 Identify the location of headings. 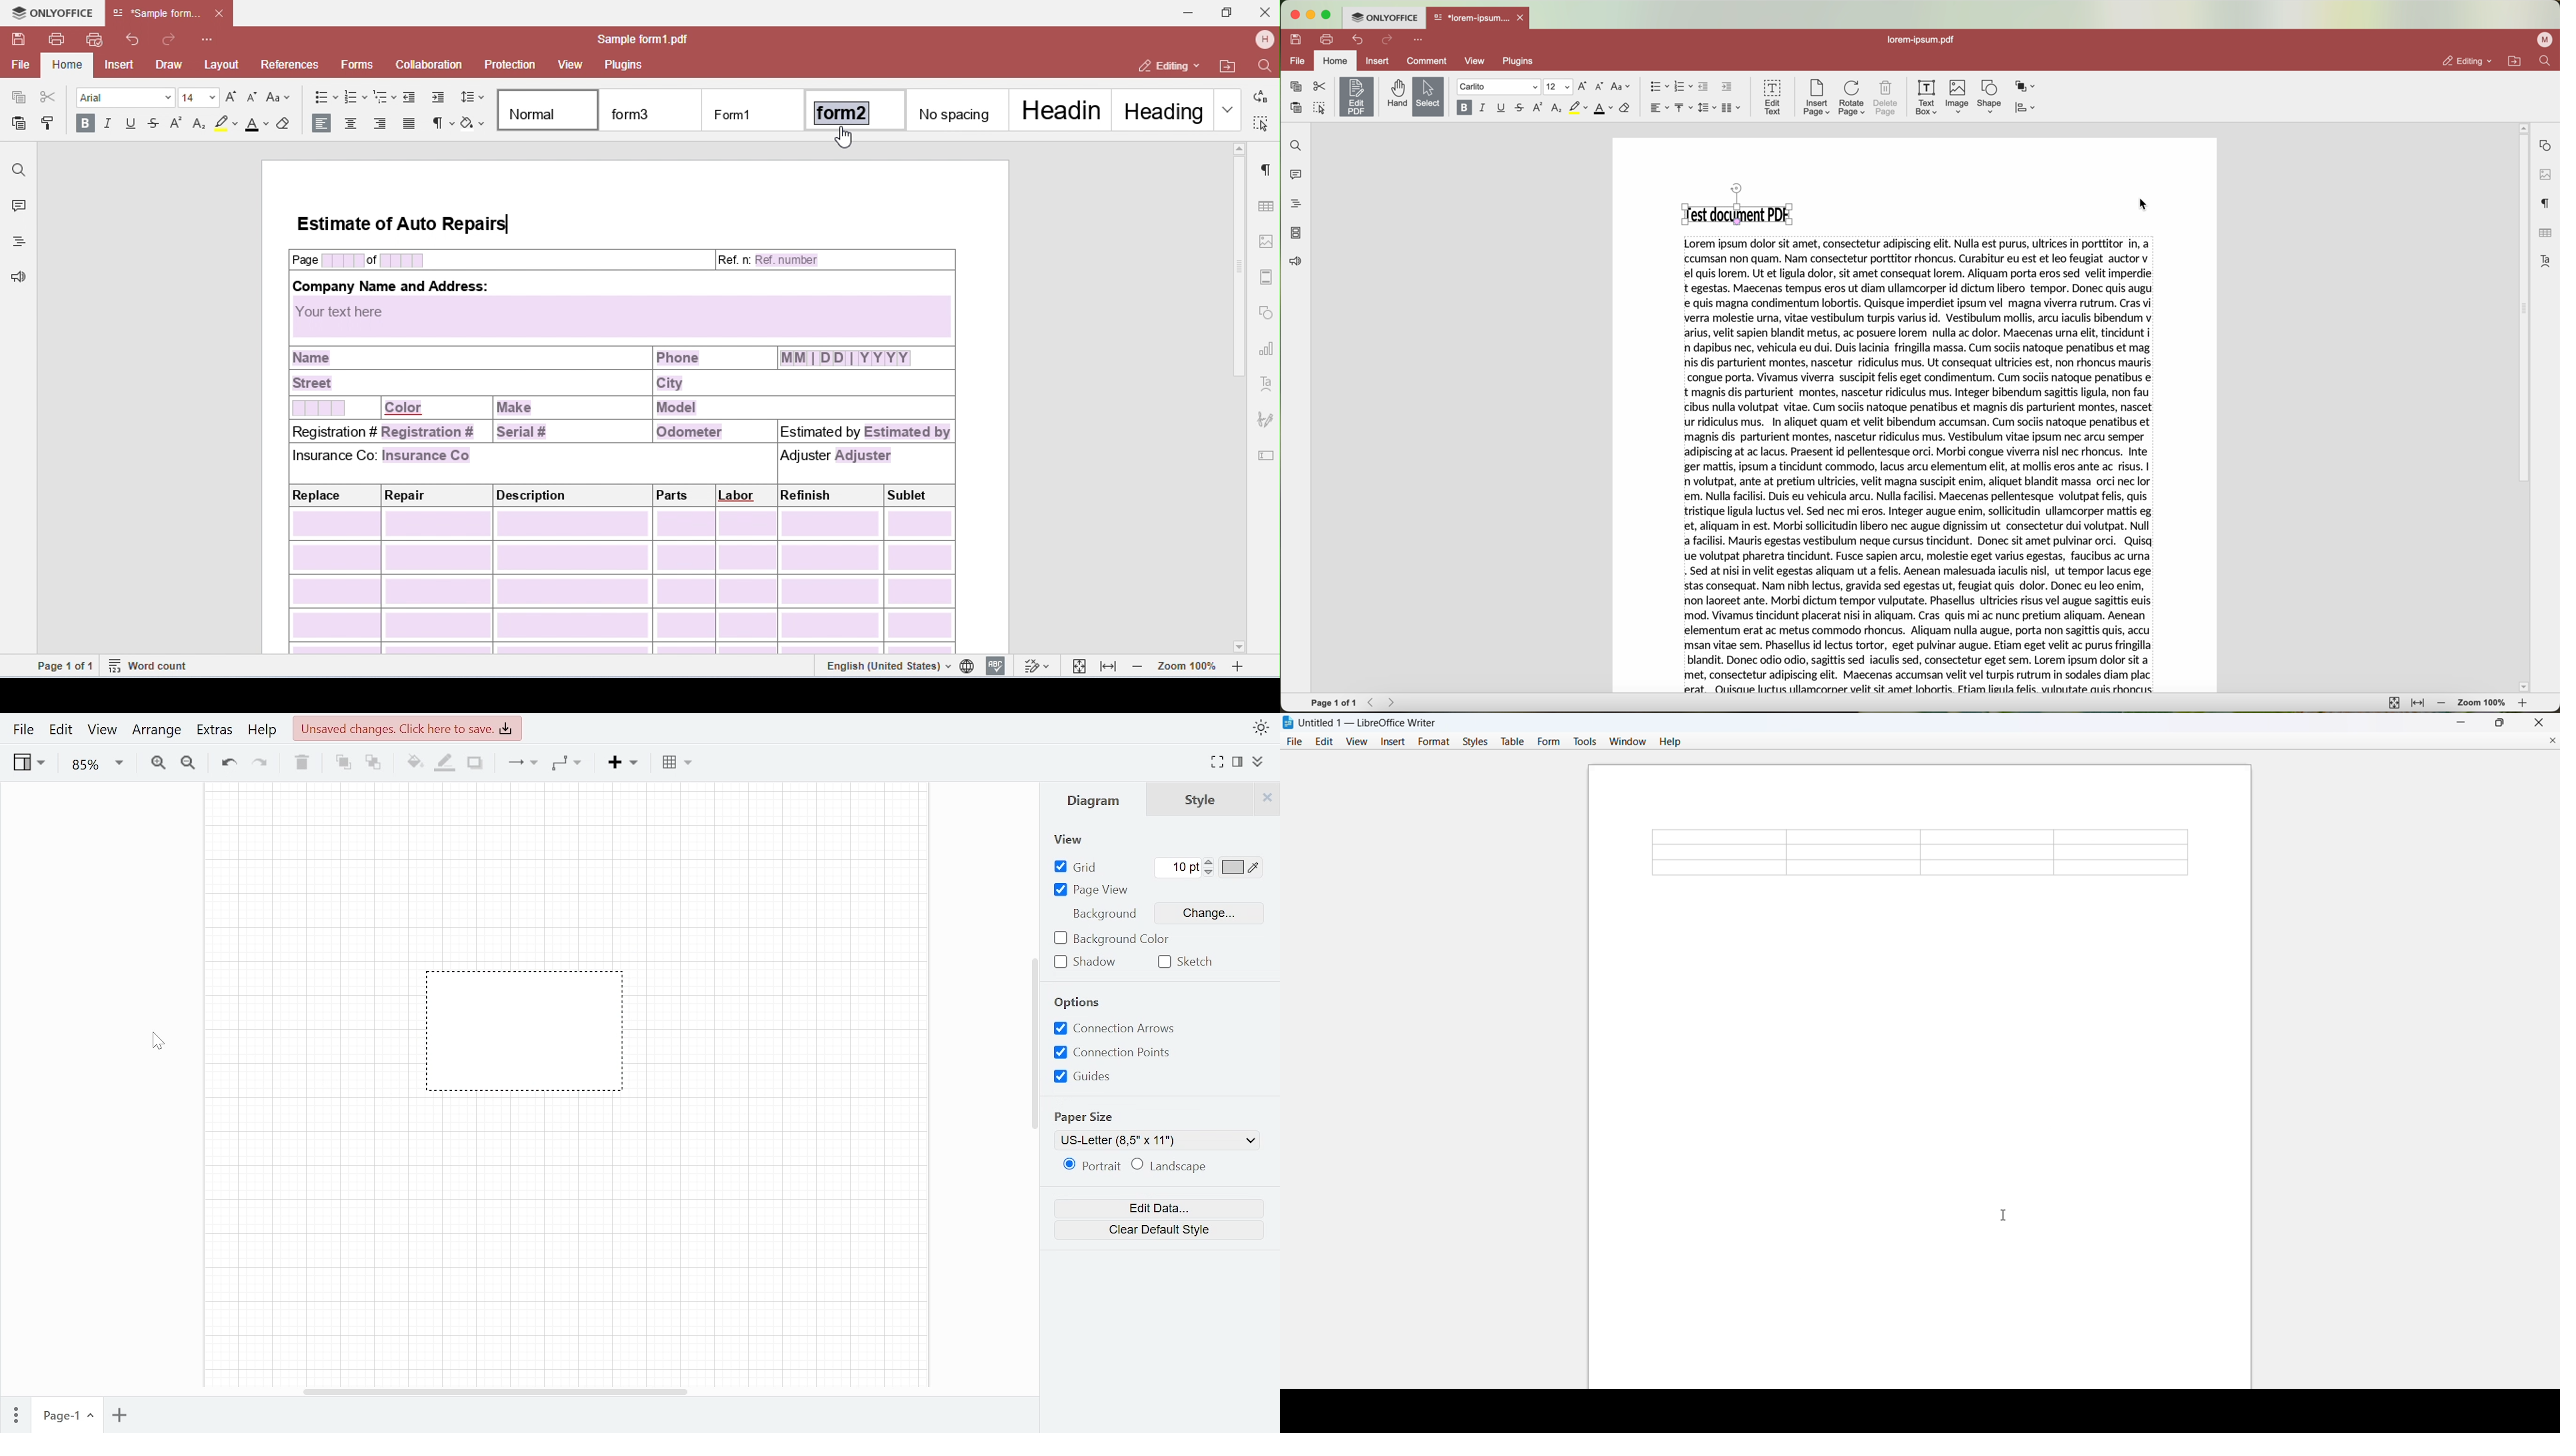
(1293, 205).